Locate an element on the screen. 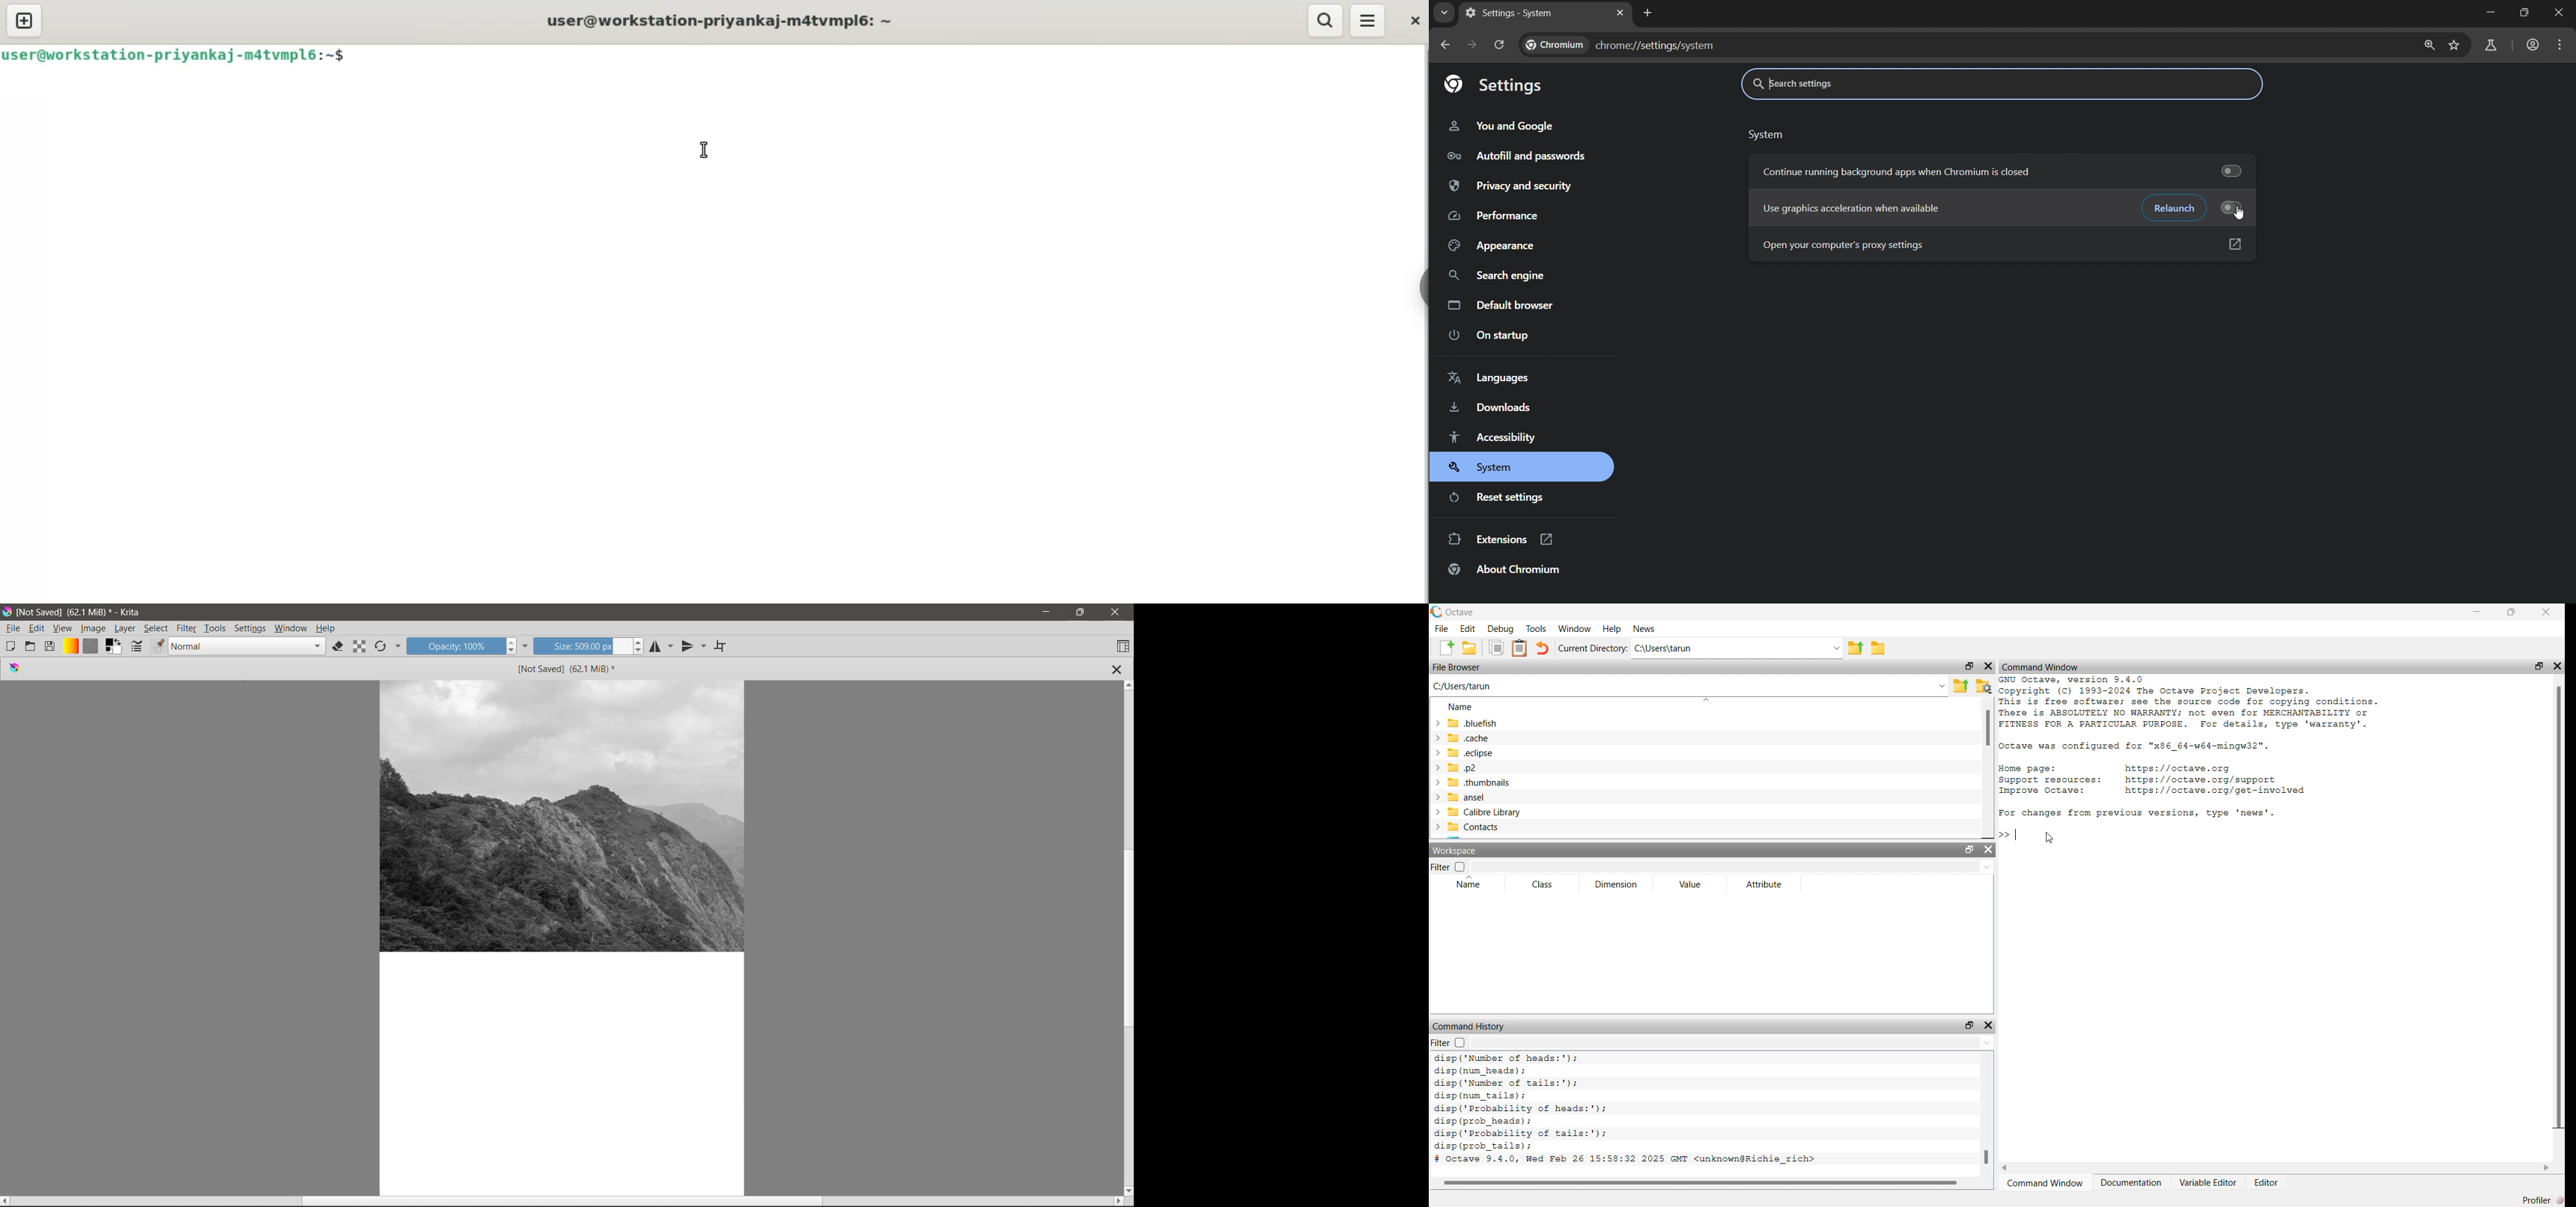 The image size is (2576, 1232). Help is located at coordinates (1612, 628).